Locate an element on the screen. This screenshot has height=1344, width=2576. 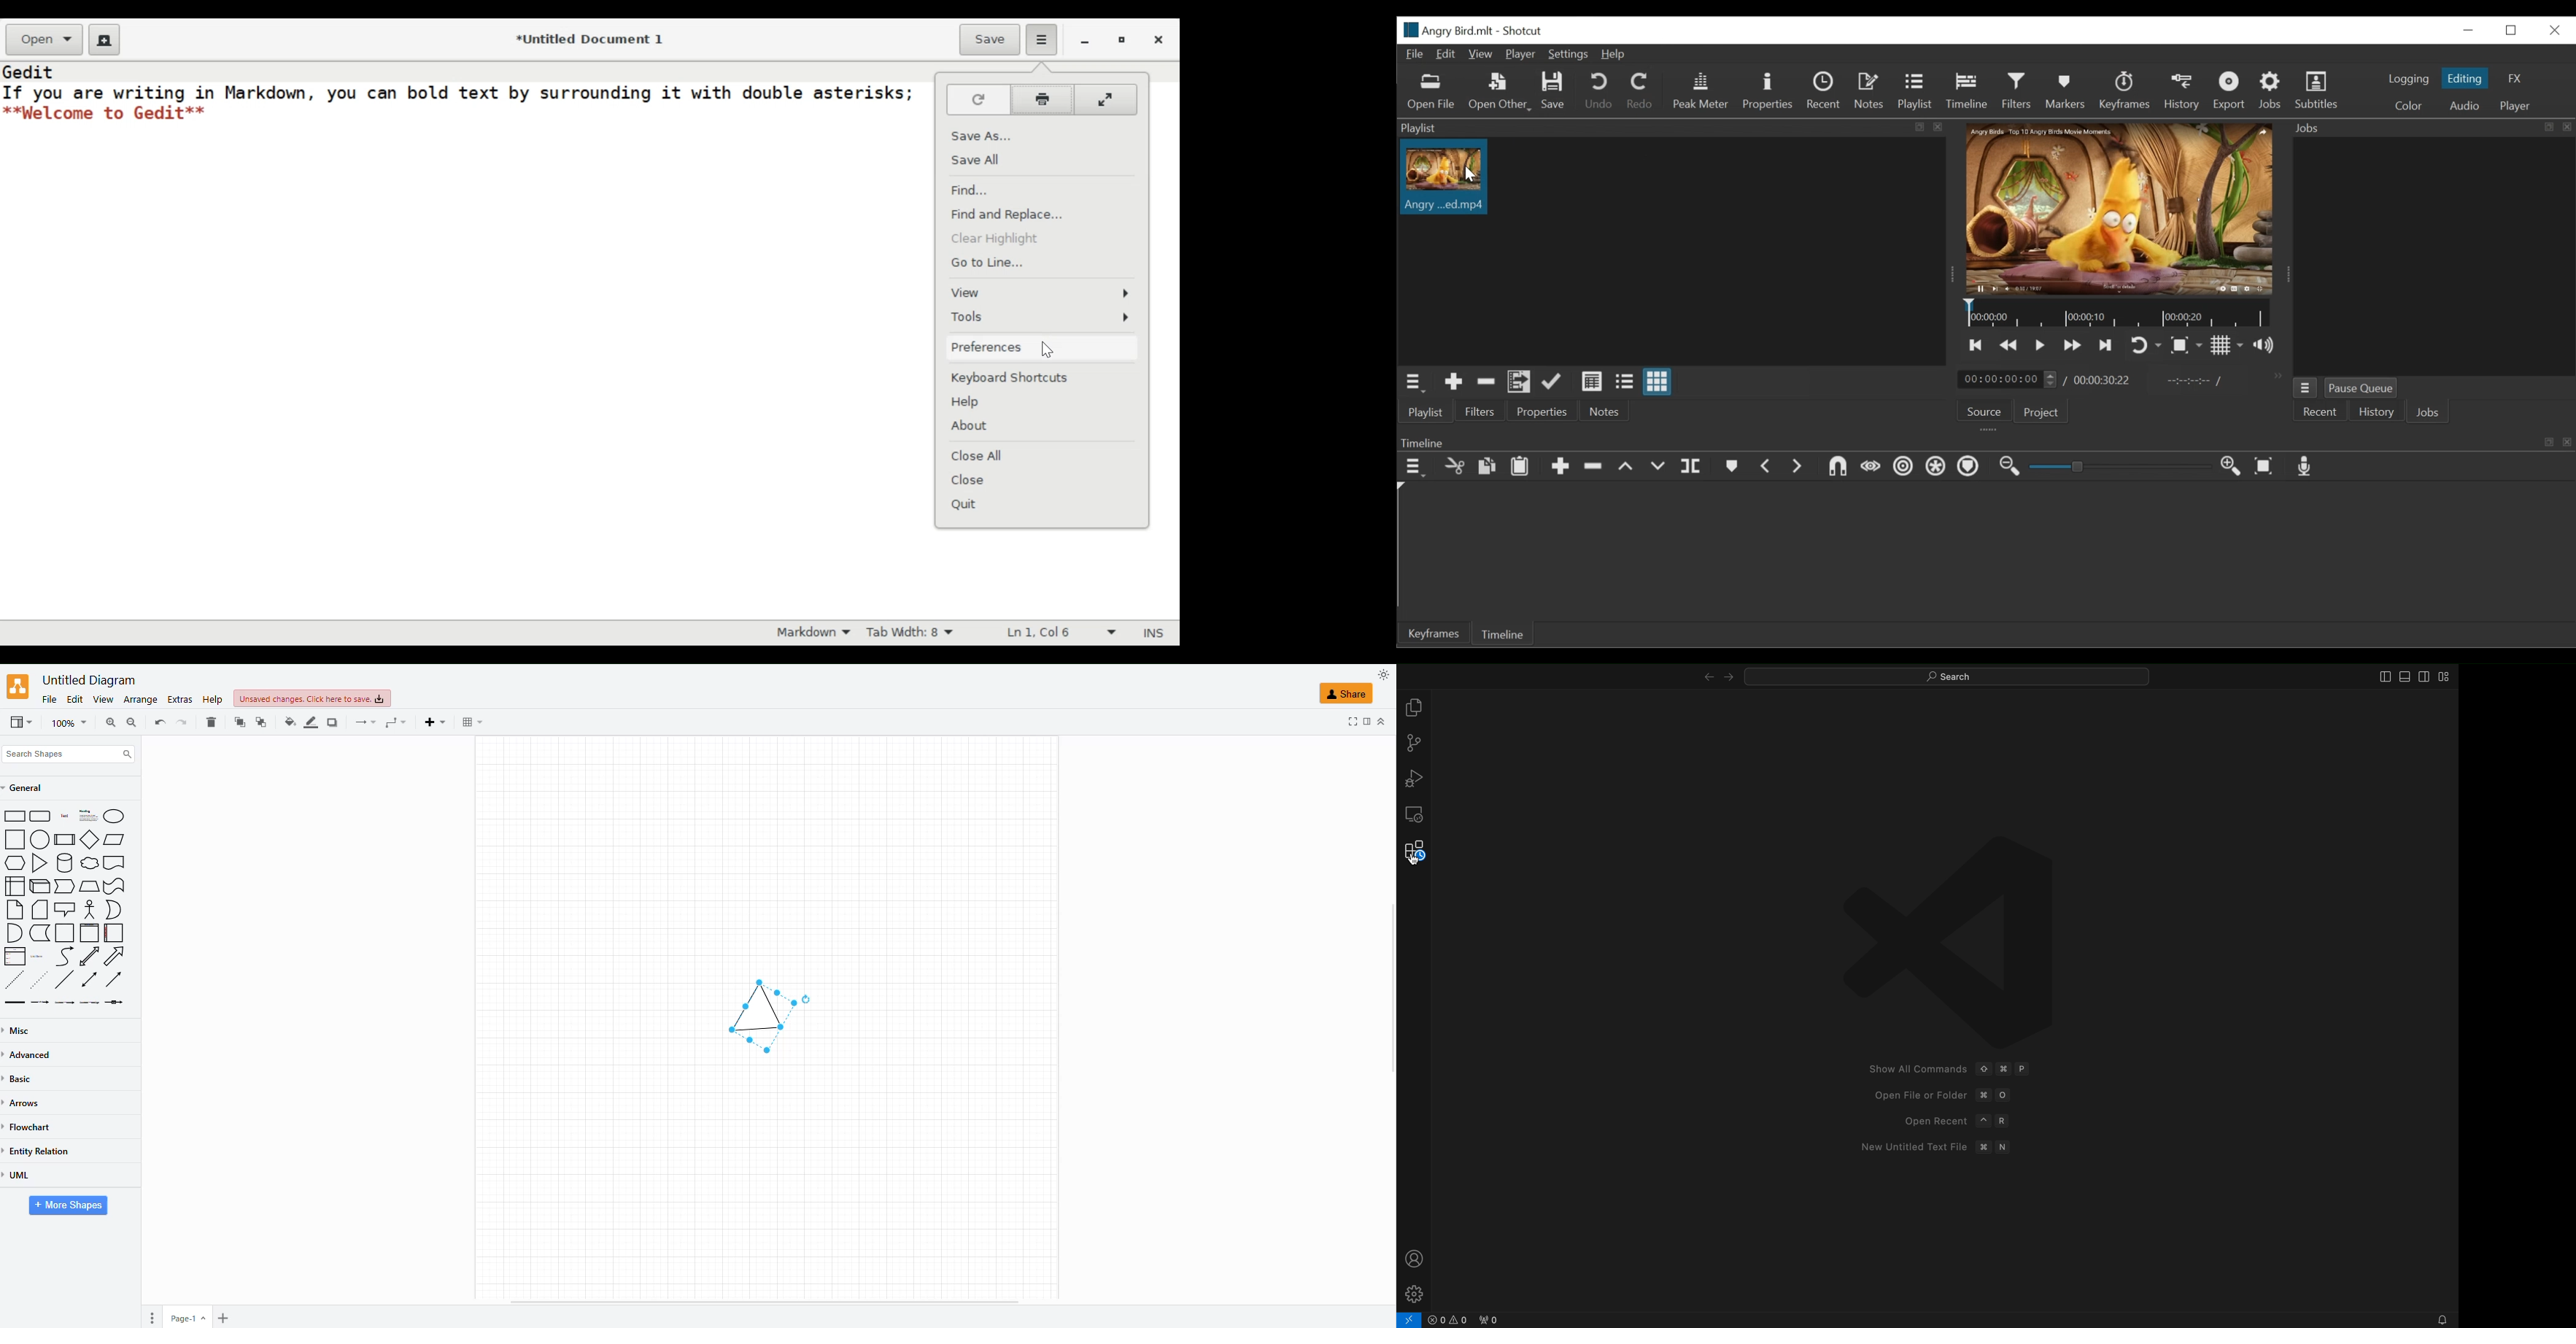
File Icon is located at coordinates (40, 910).